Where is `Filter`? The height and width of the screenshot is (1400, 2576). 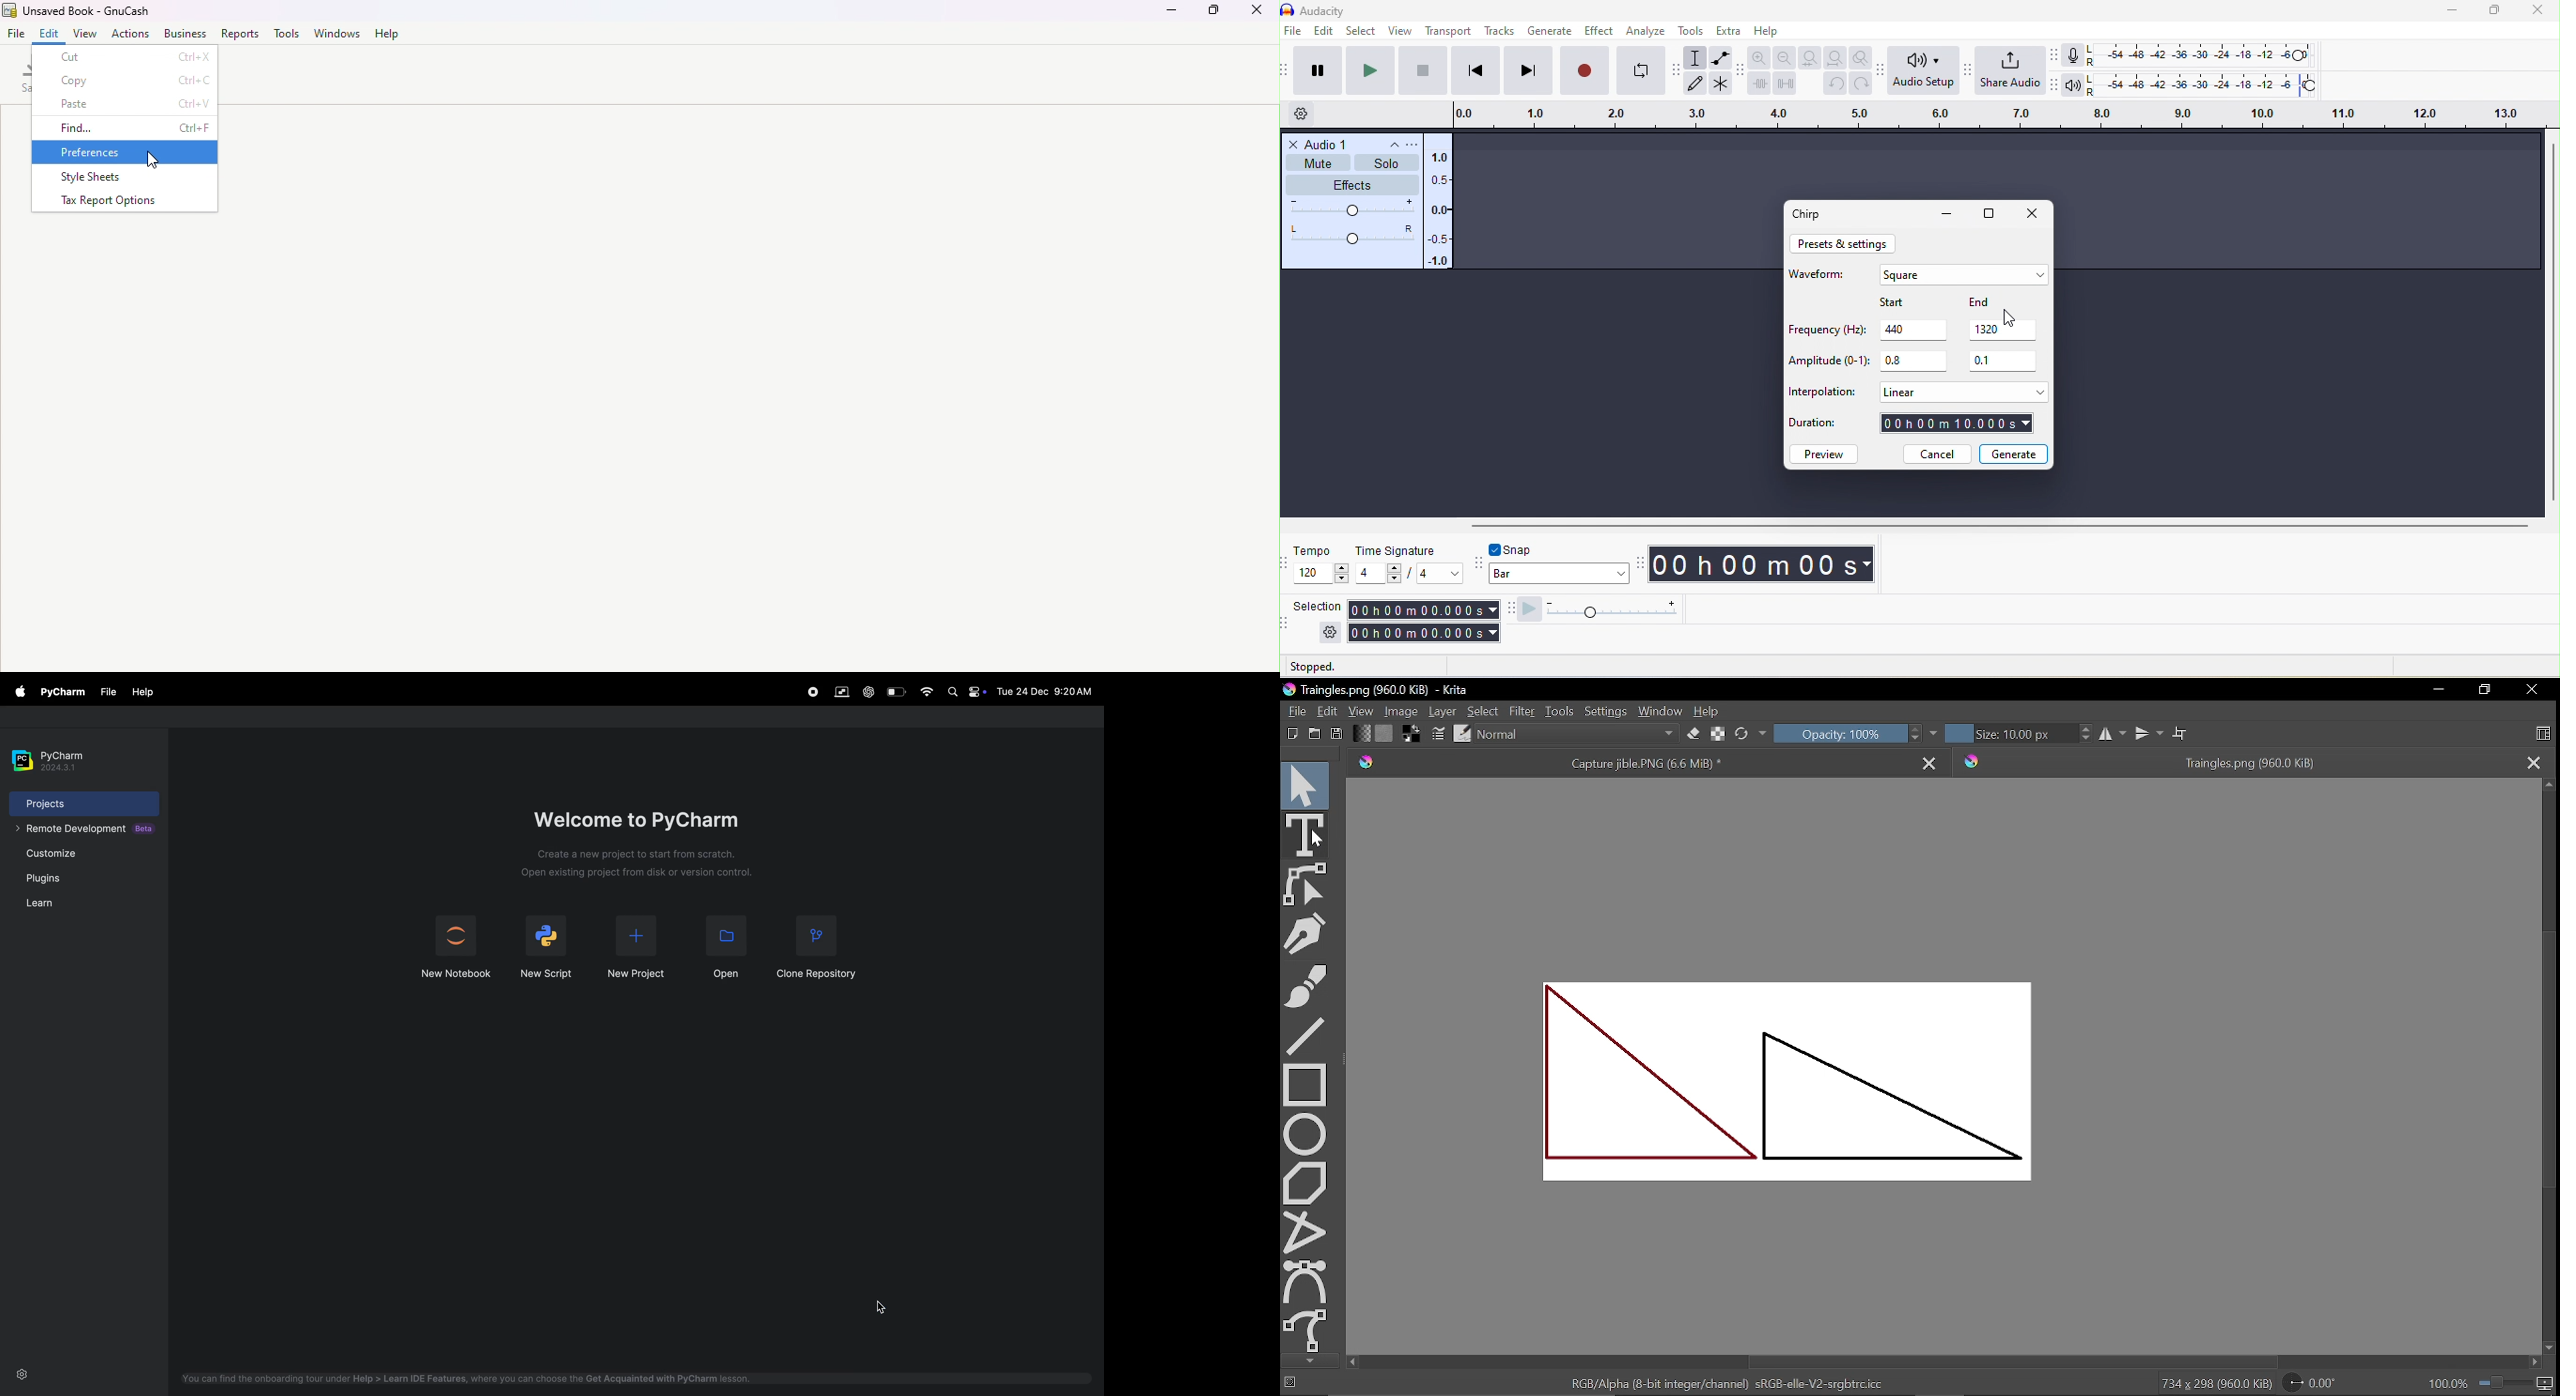 Filter is located at coordinates (1522, 712).